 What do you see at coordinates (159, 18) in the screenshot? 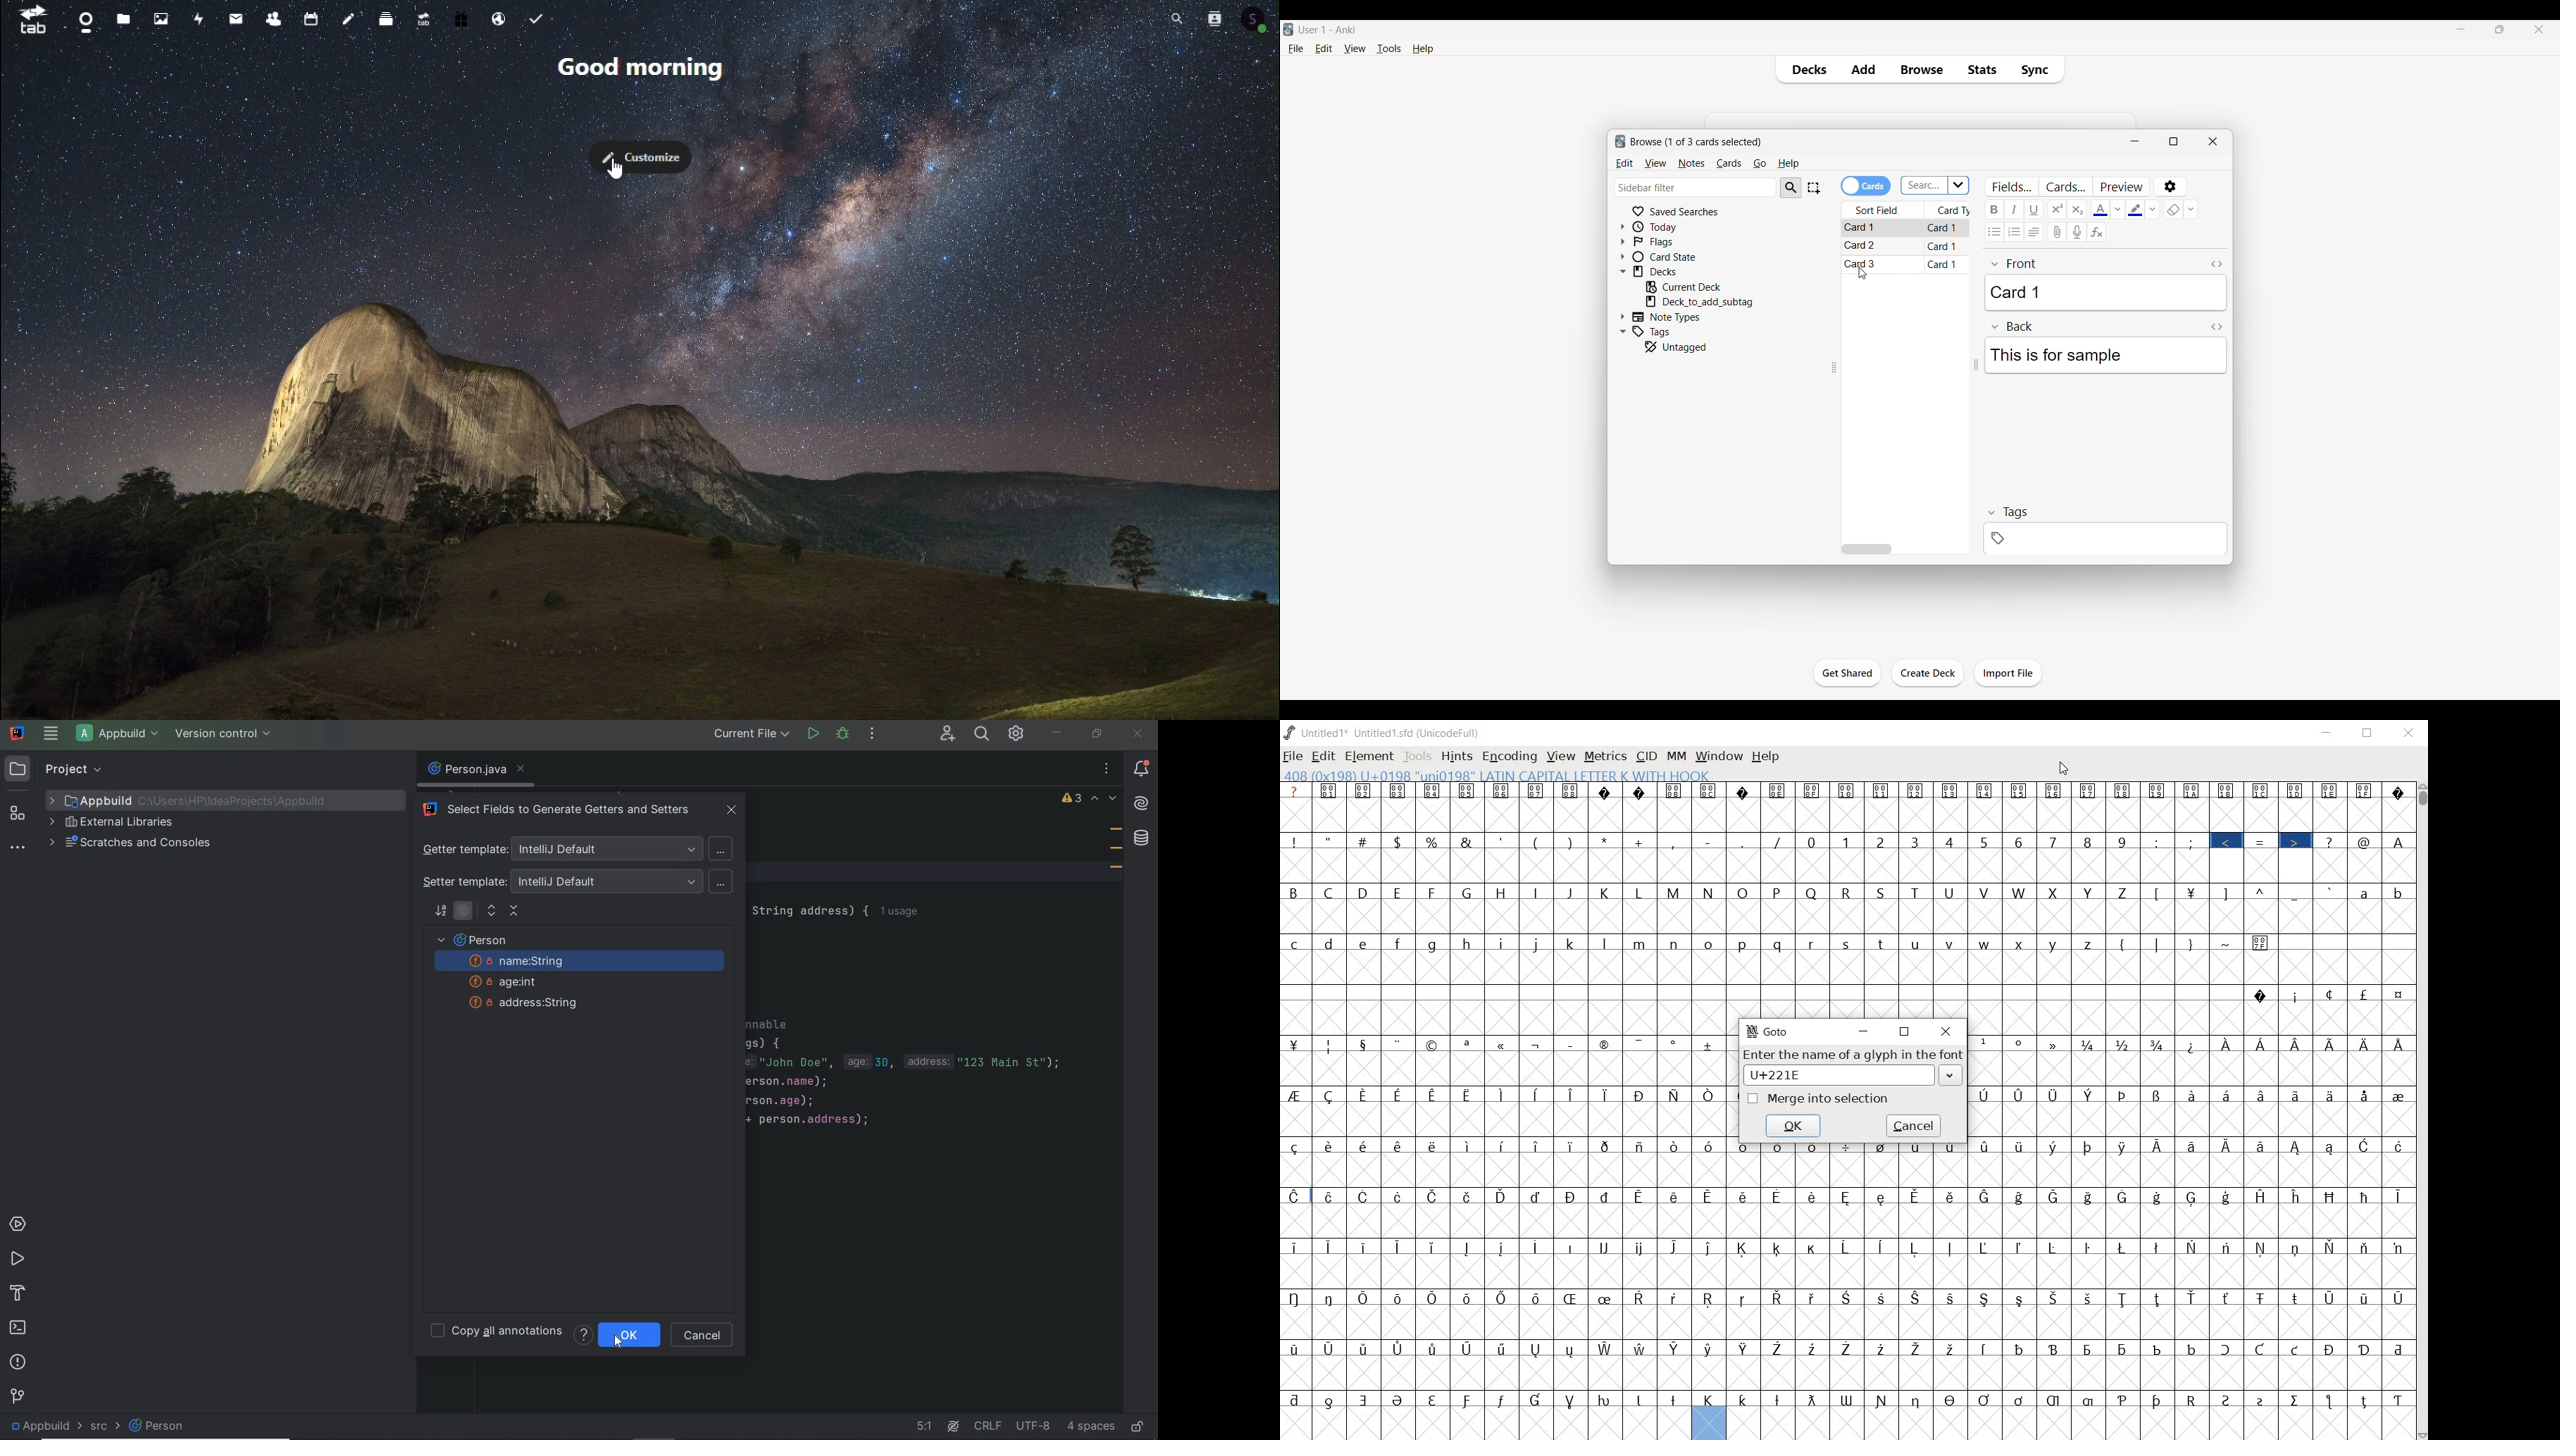
I see `Photos` at bounding box center [159, 18].